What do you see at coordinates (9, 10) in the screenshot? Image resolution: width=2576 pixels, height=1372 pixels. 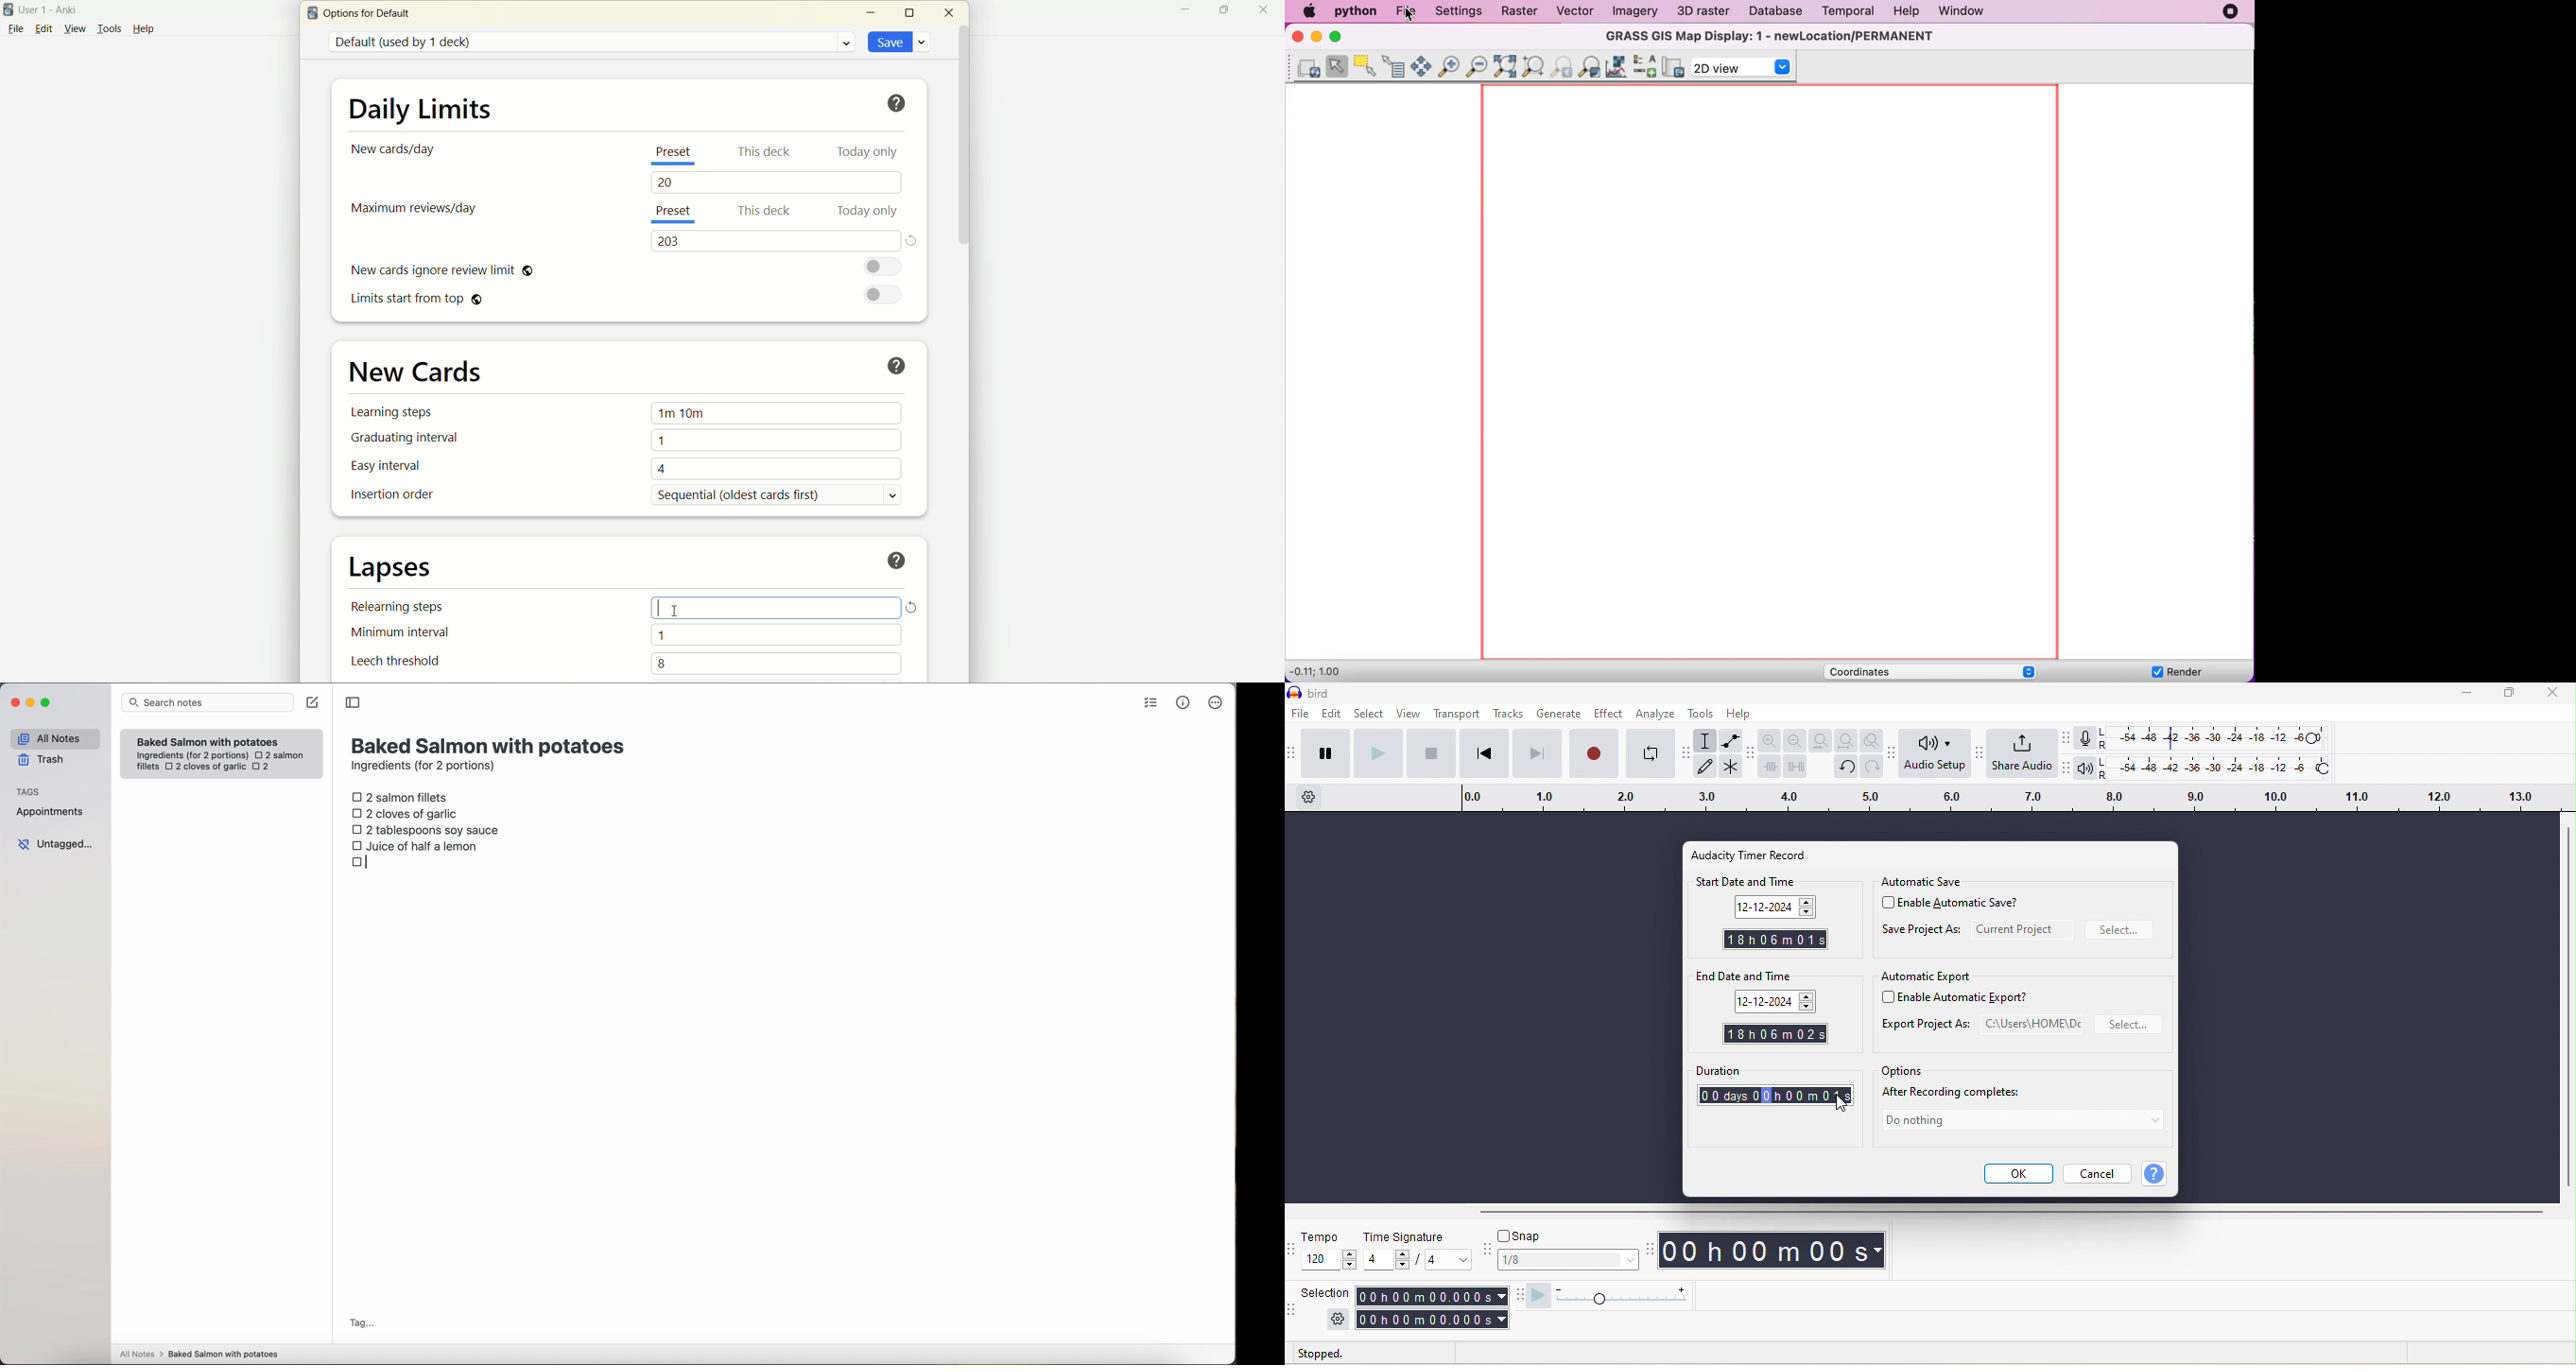 I see `logo` at bounding box center [9, 10].